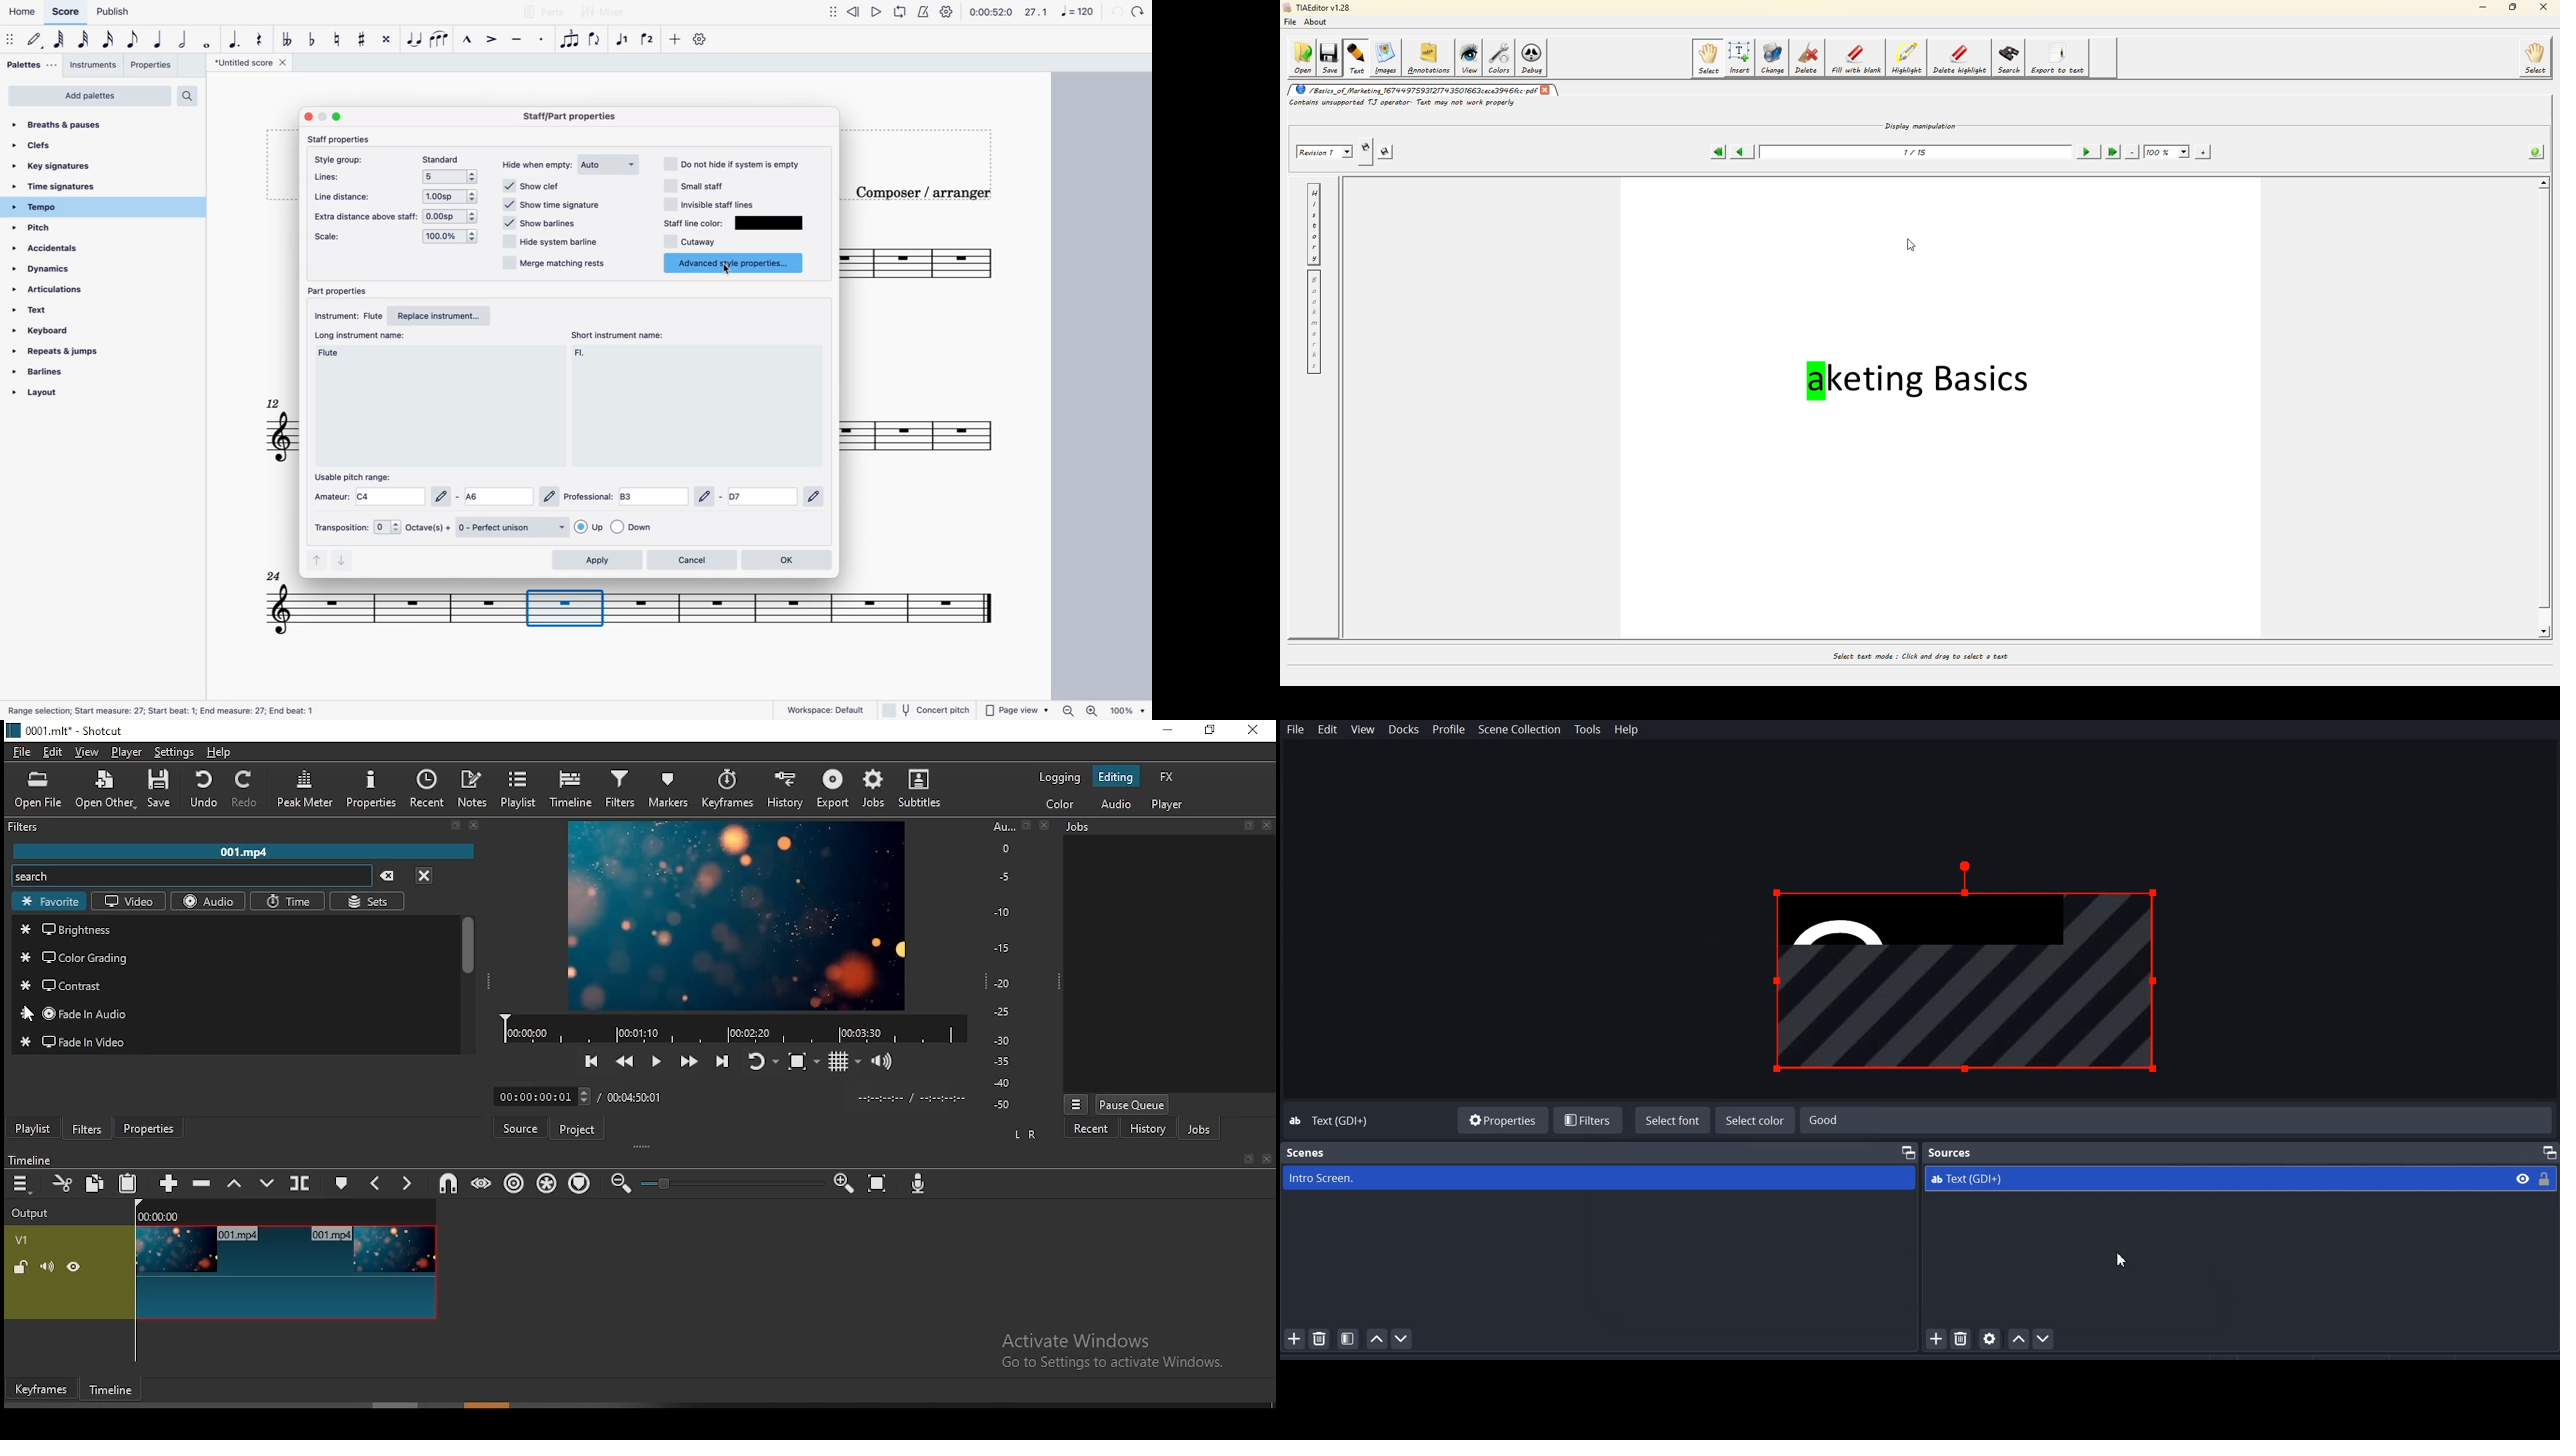 This screenshot has height=1456, width=2576. Describe the element at coordinates (667, 788) in the screenshot. I see `markers` at that location.